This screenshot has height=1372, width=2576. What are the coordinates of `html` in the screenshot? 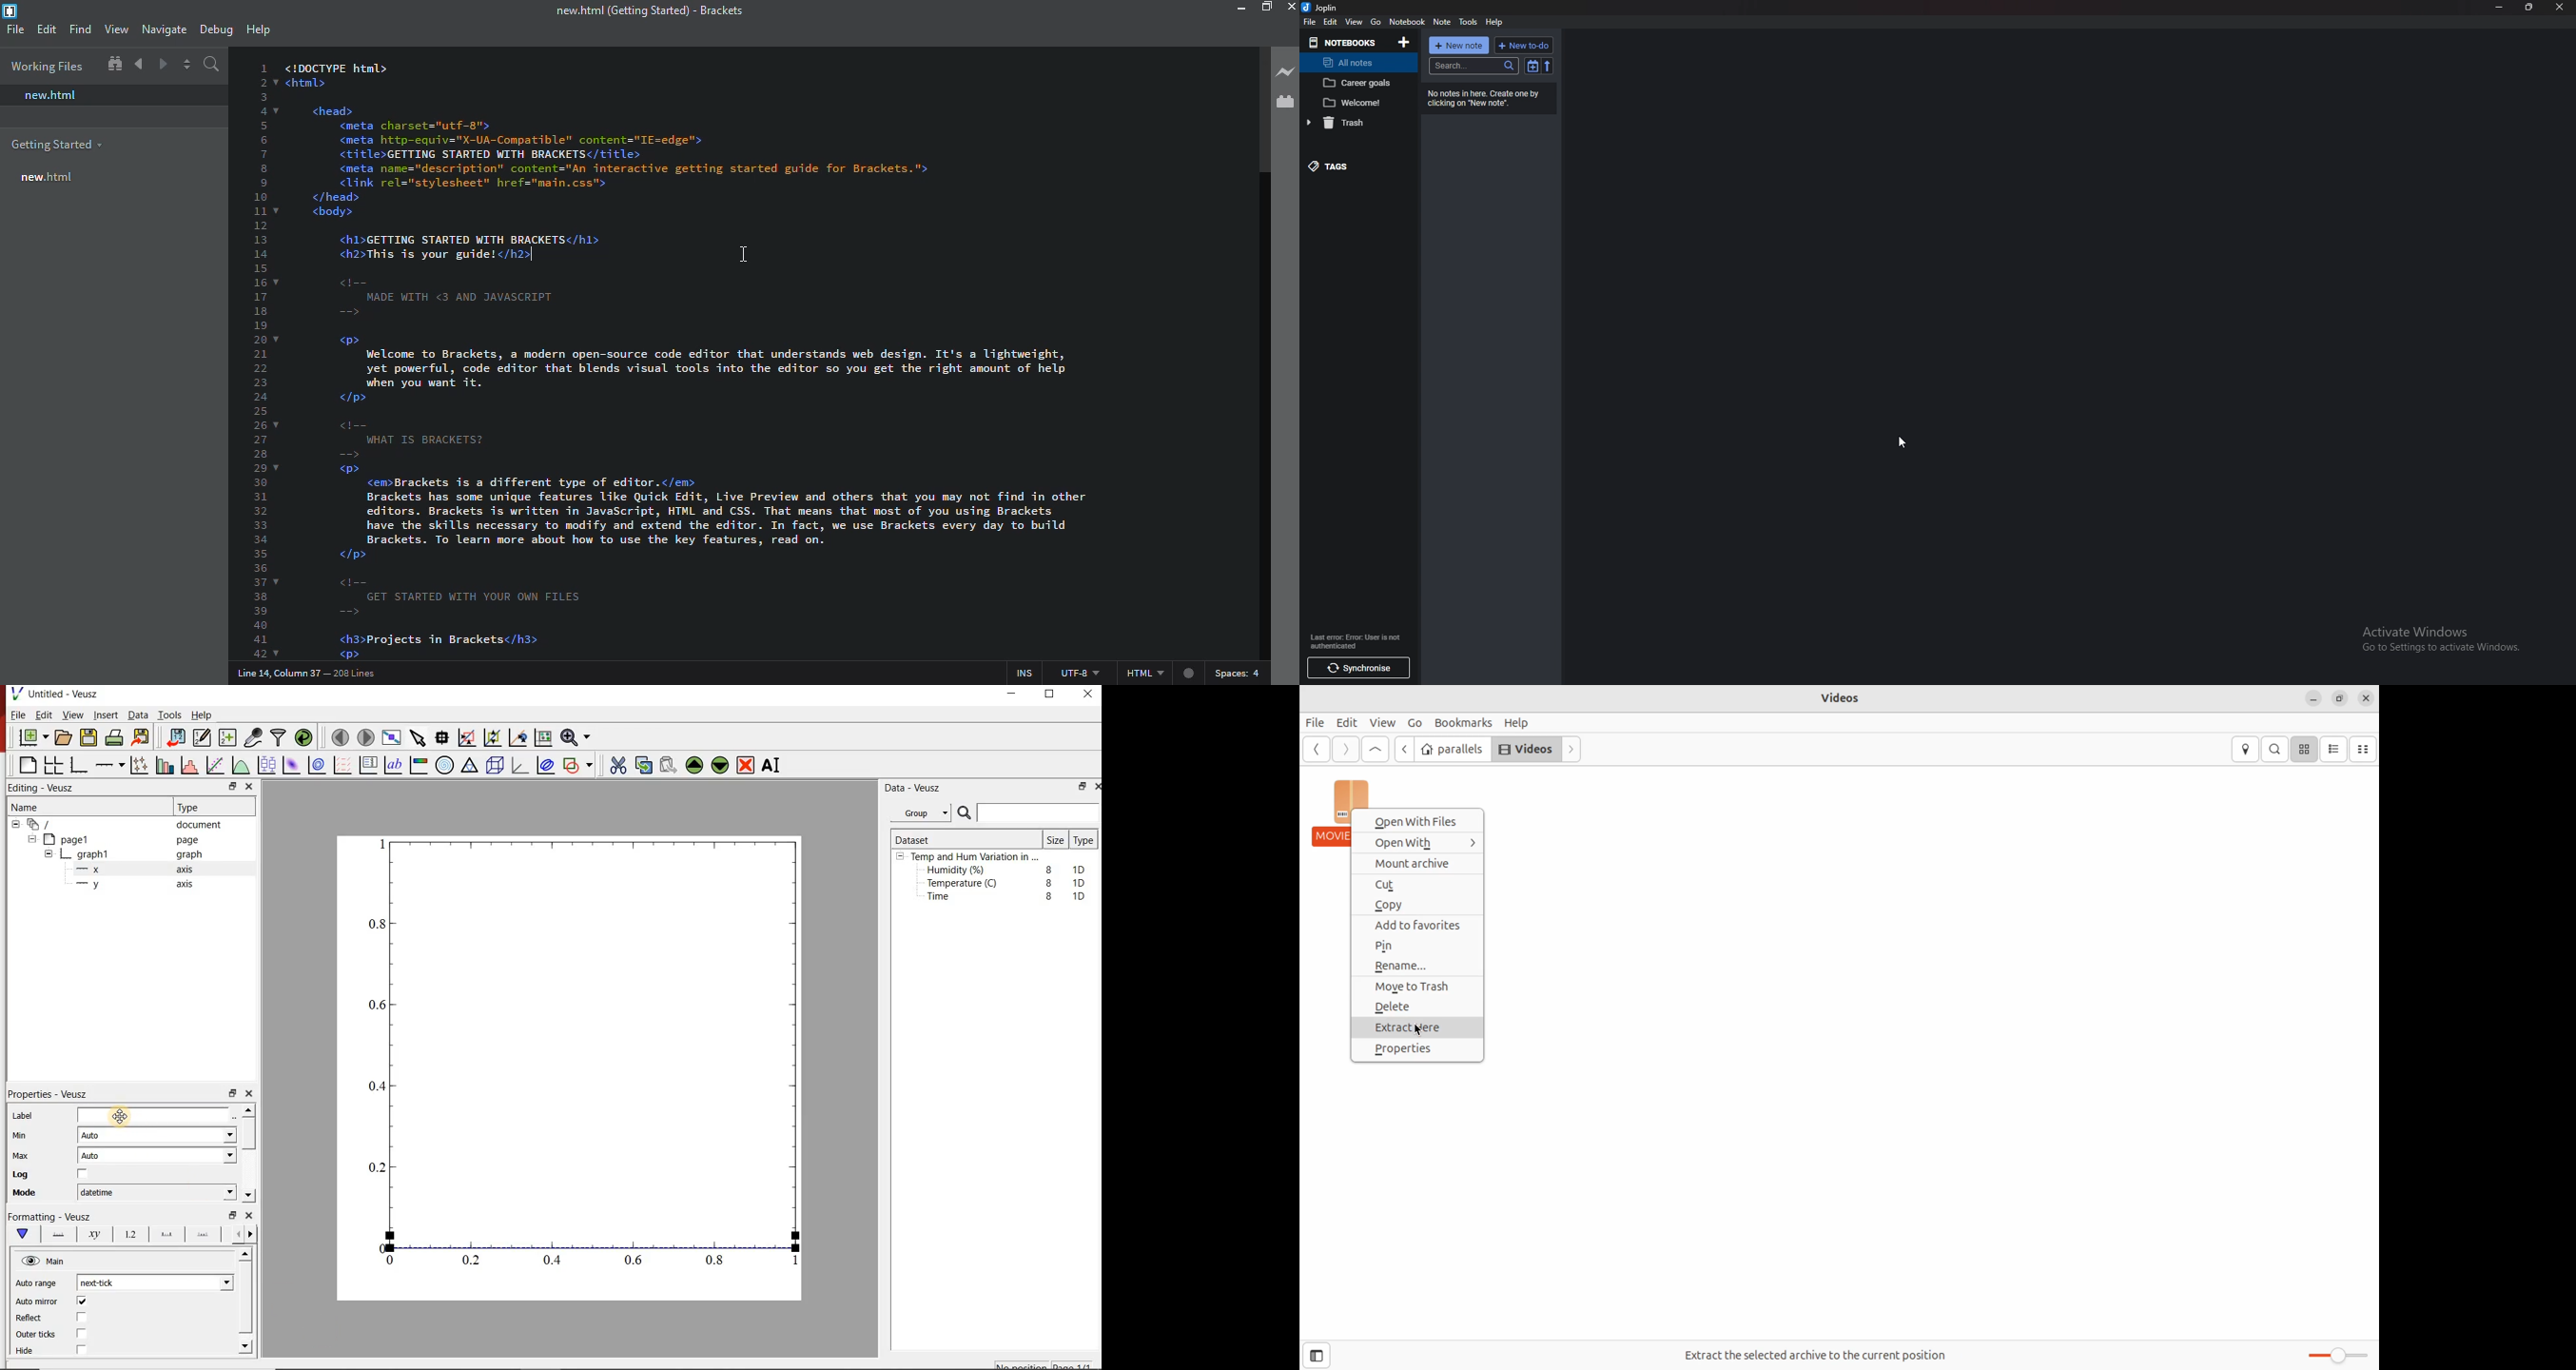 It's located at (1165, 675).